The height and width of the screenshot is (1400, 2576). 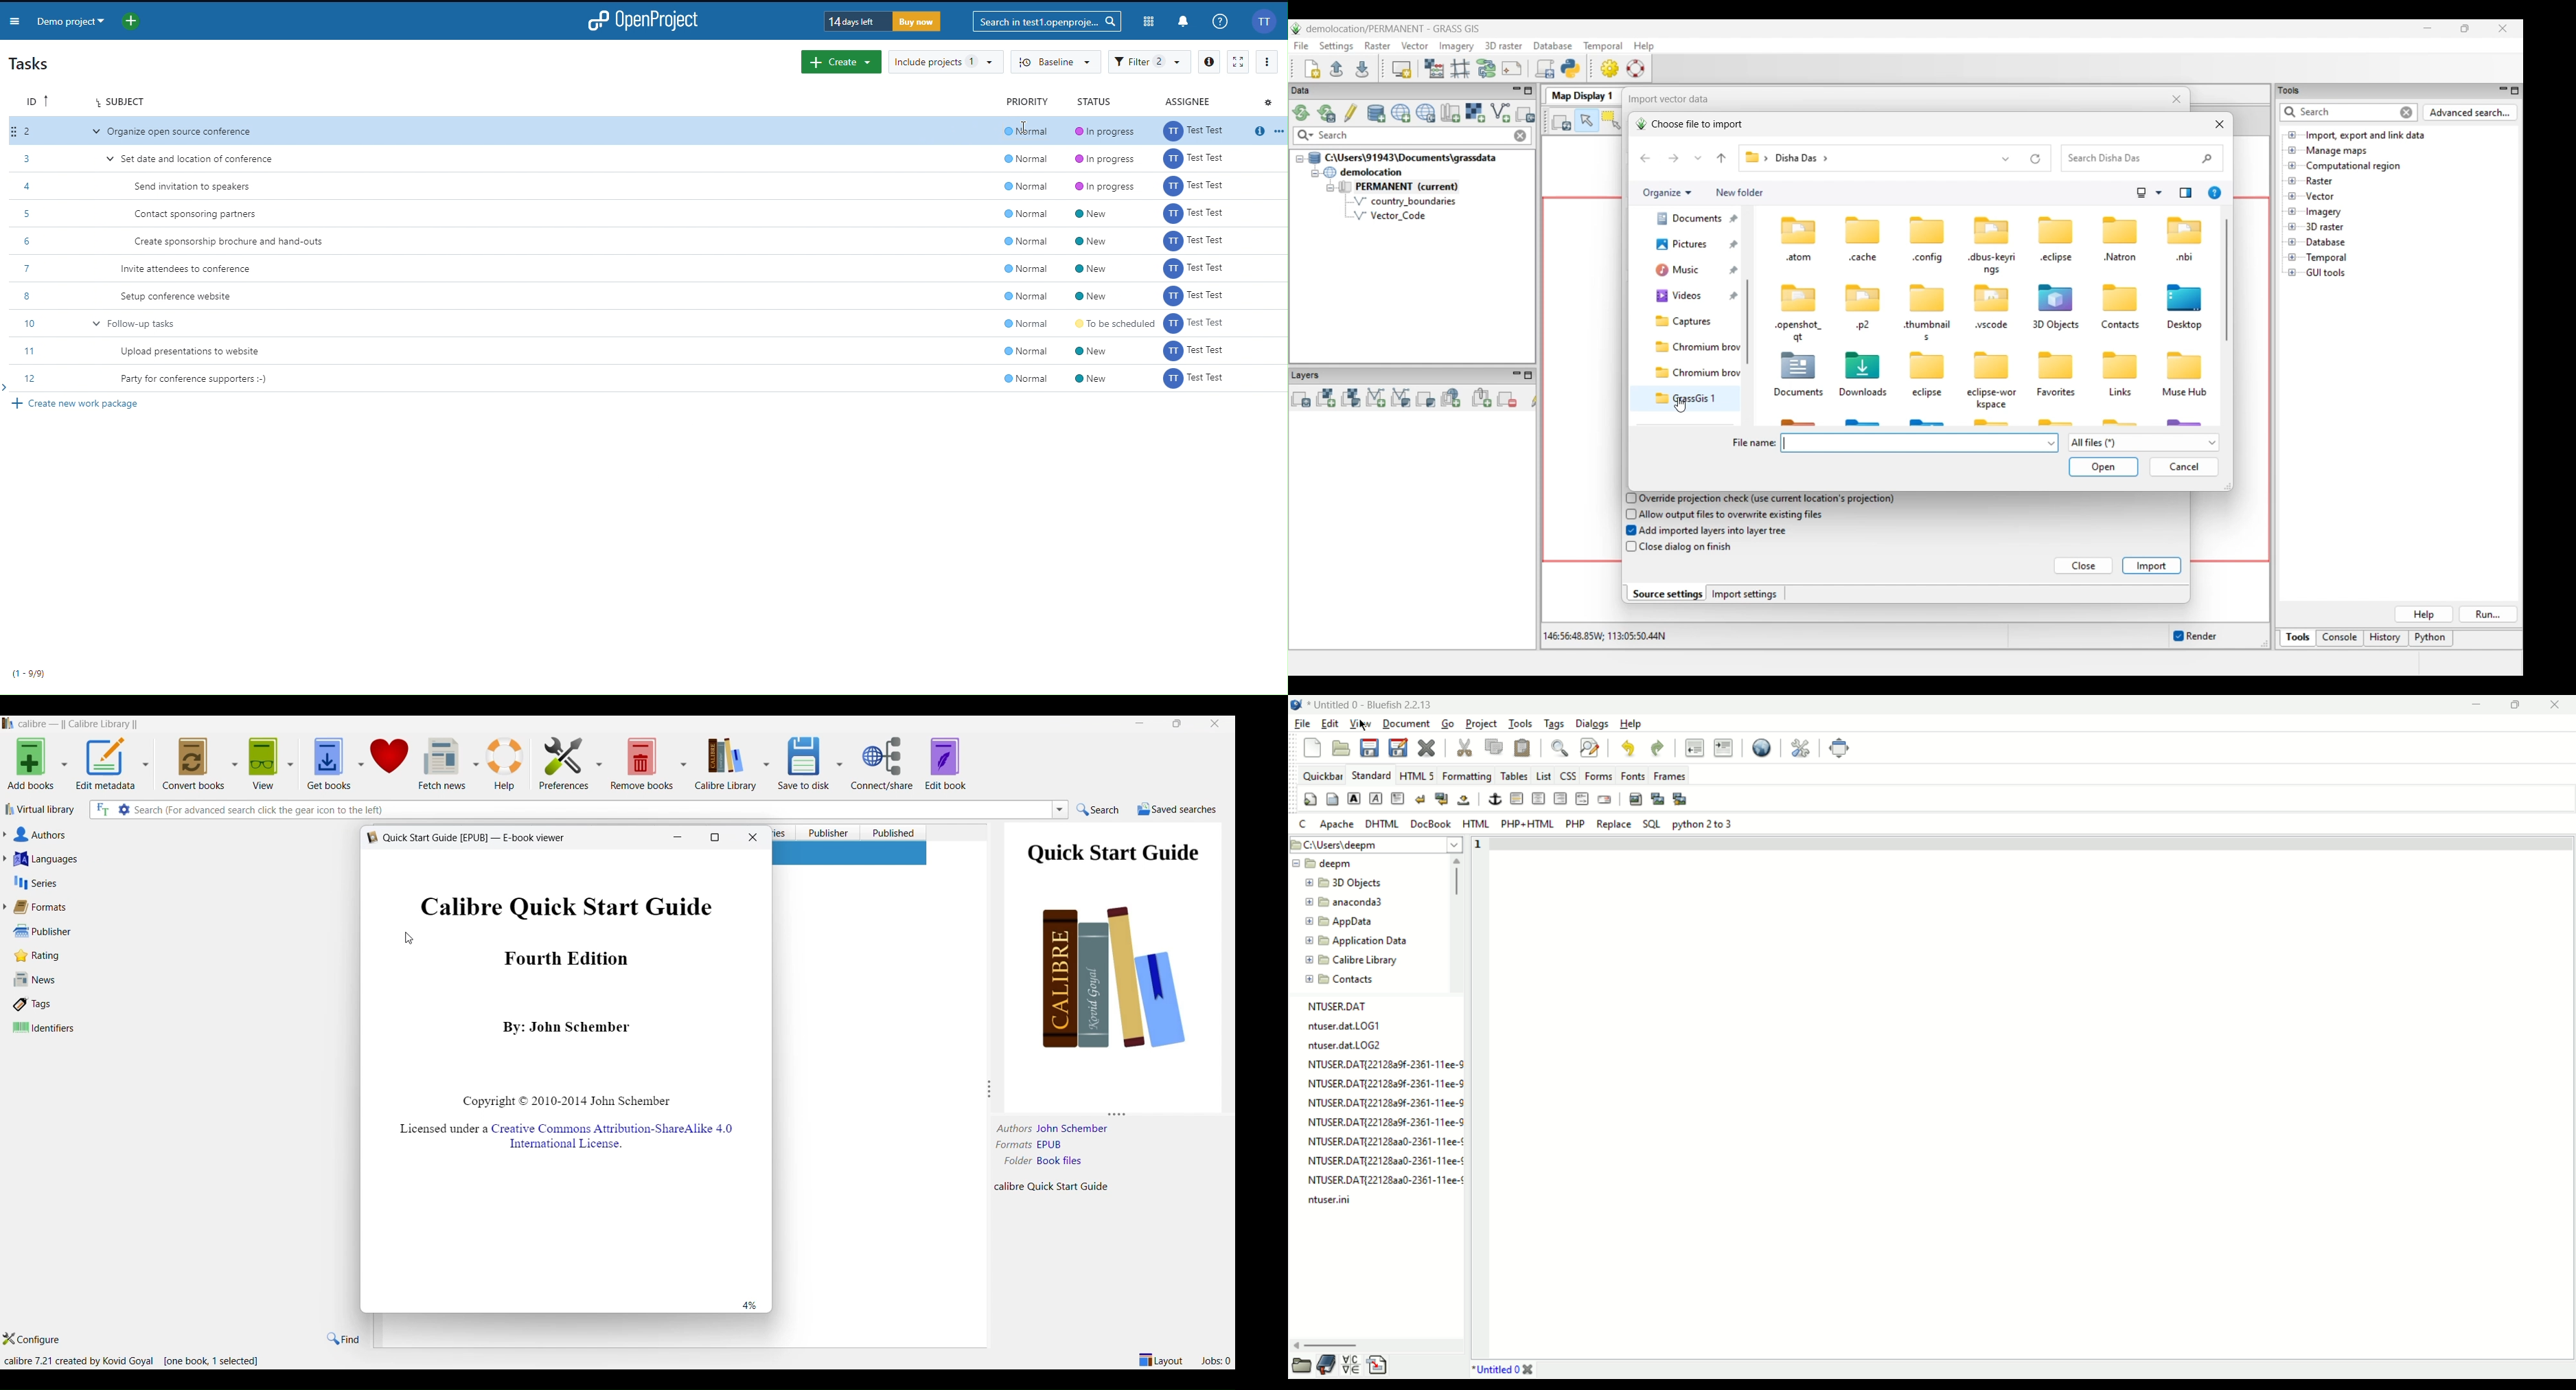 I want to click on help, so click(x=508, y=763).